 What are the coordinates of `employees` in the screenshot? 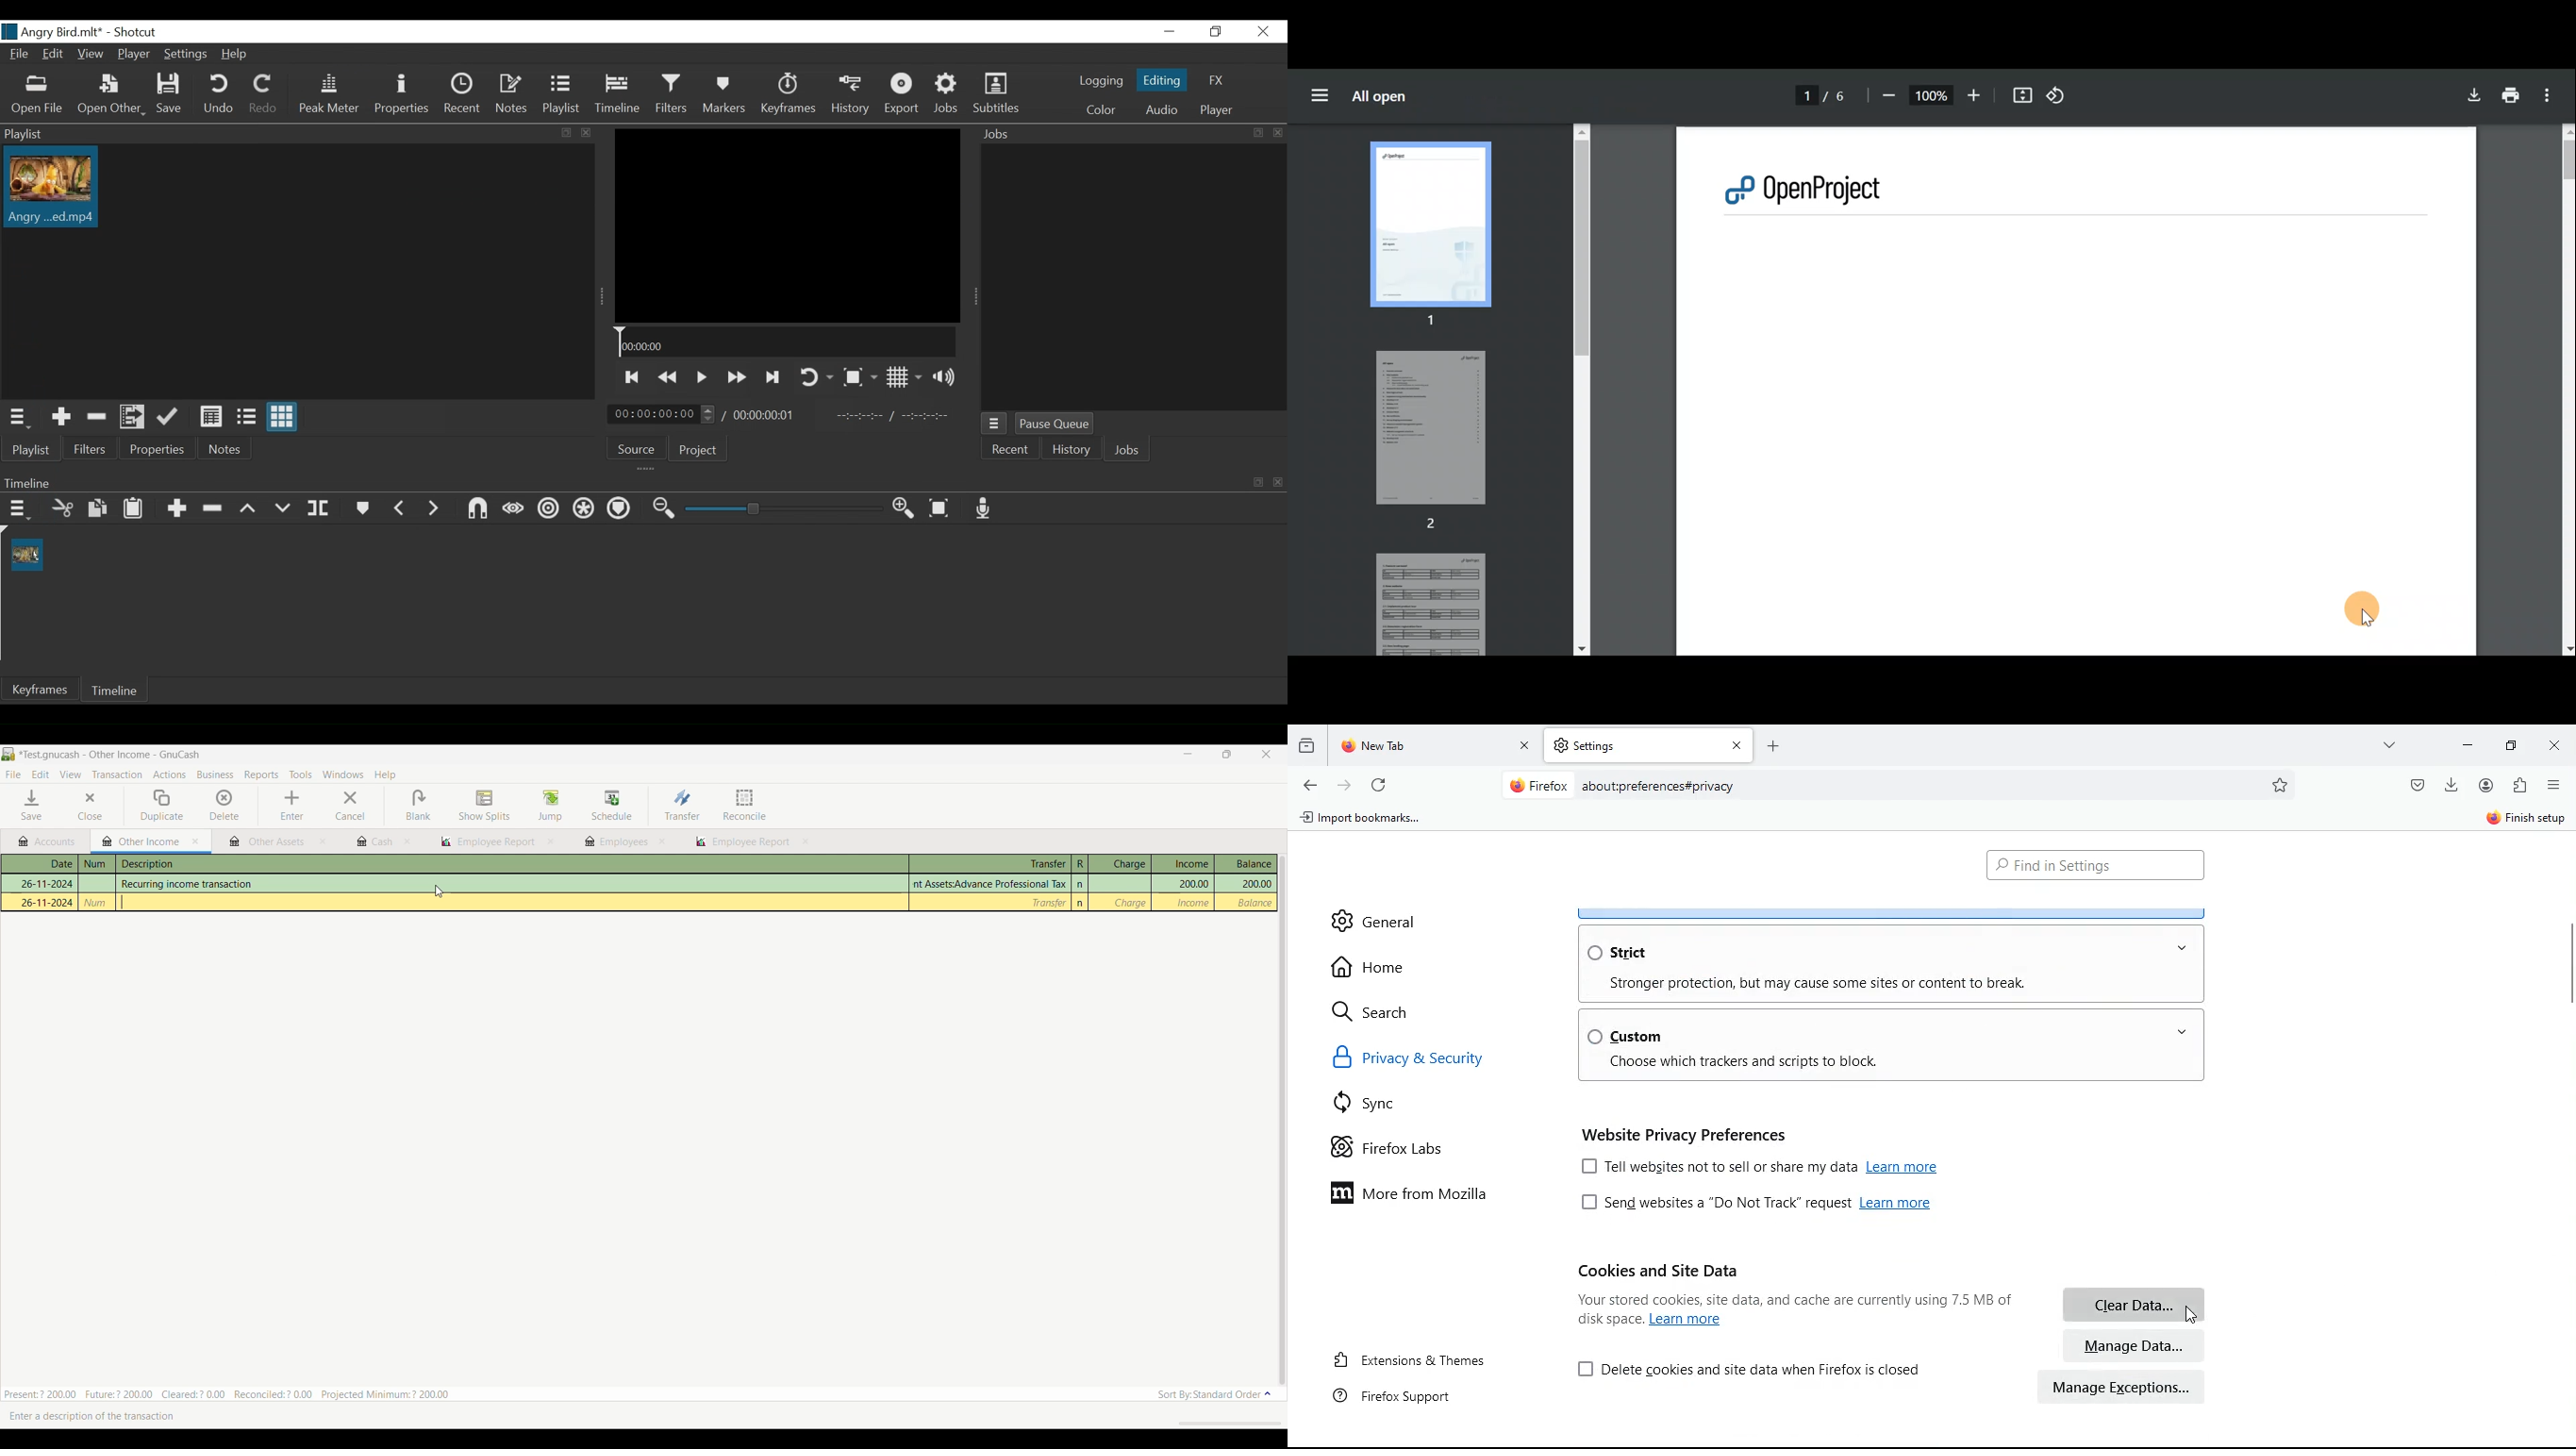 It's located at (615, 842).